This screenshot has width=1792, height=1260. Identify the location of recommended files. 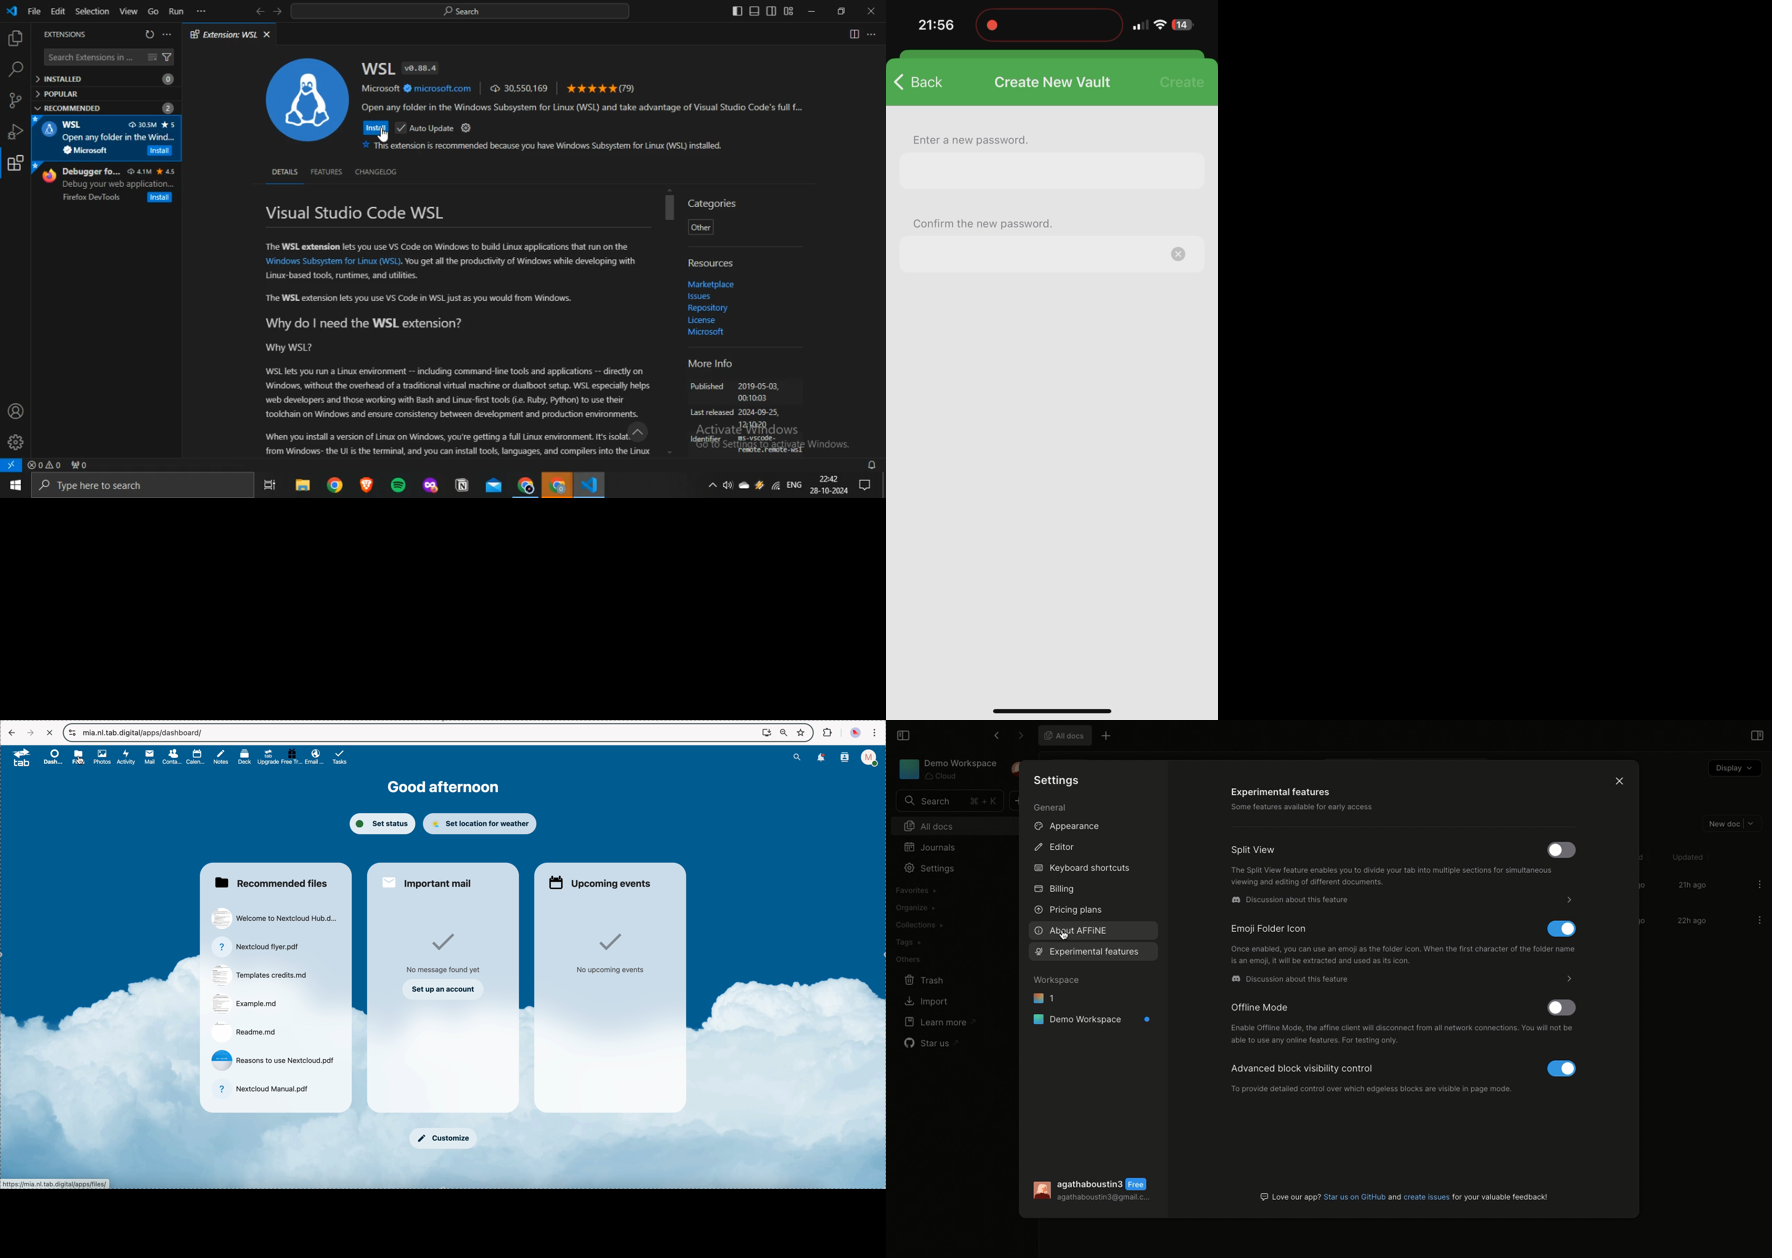
(269, 882).